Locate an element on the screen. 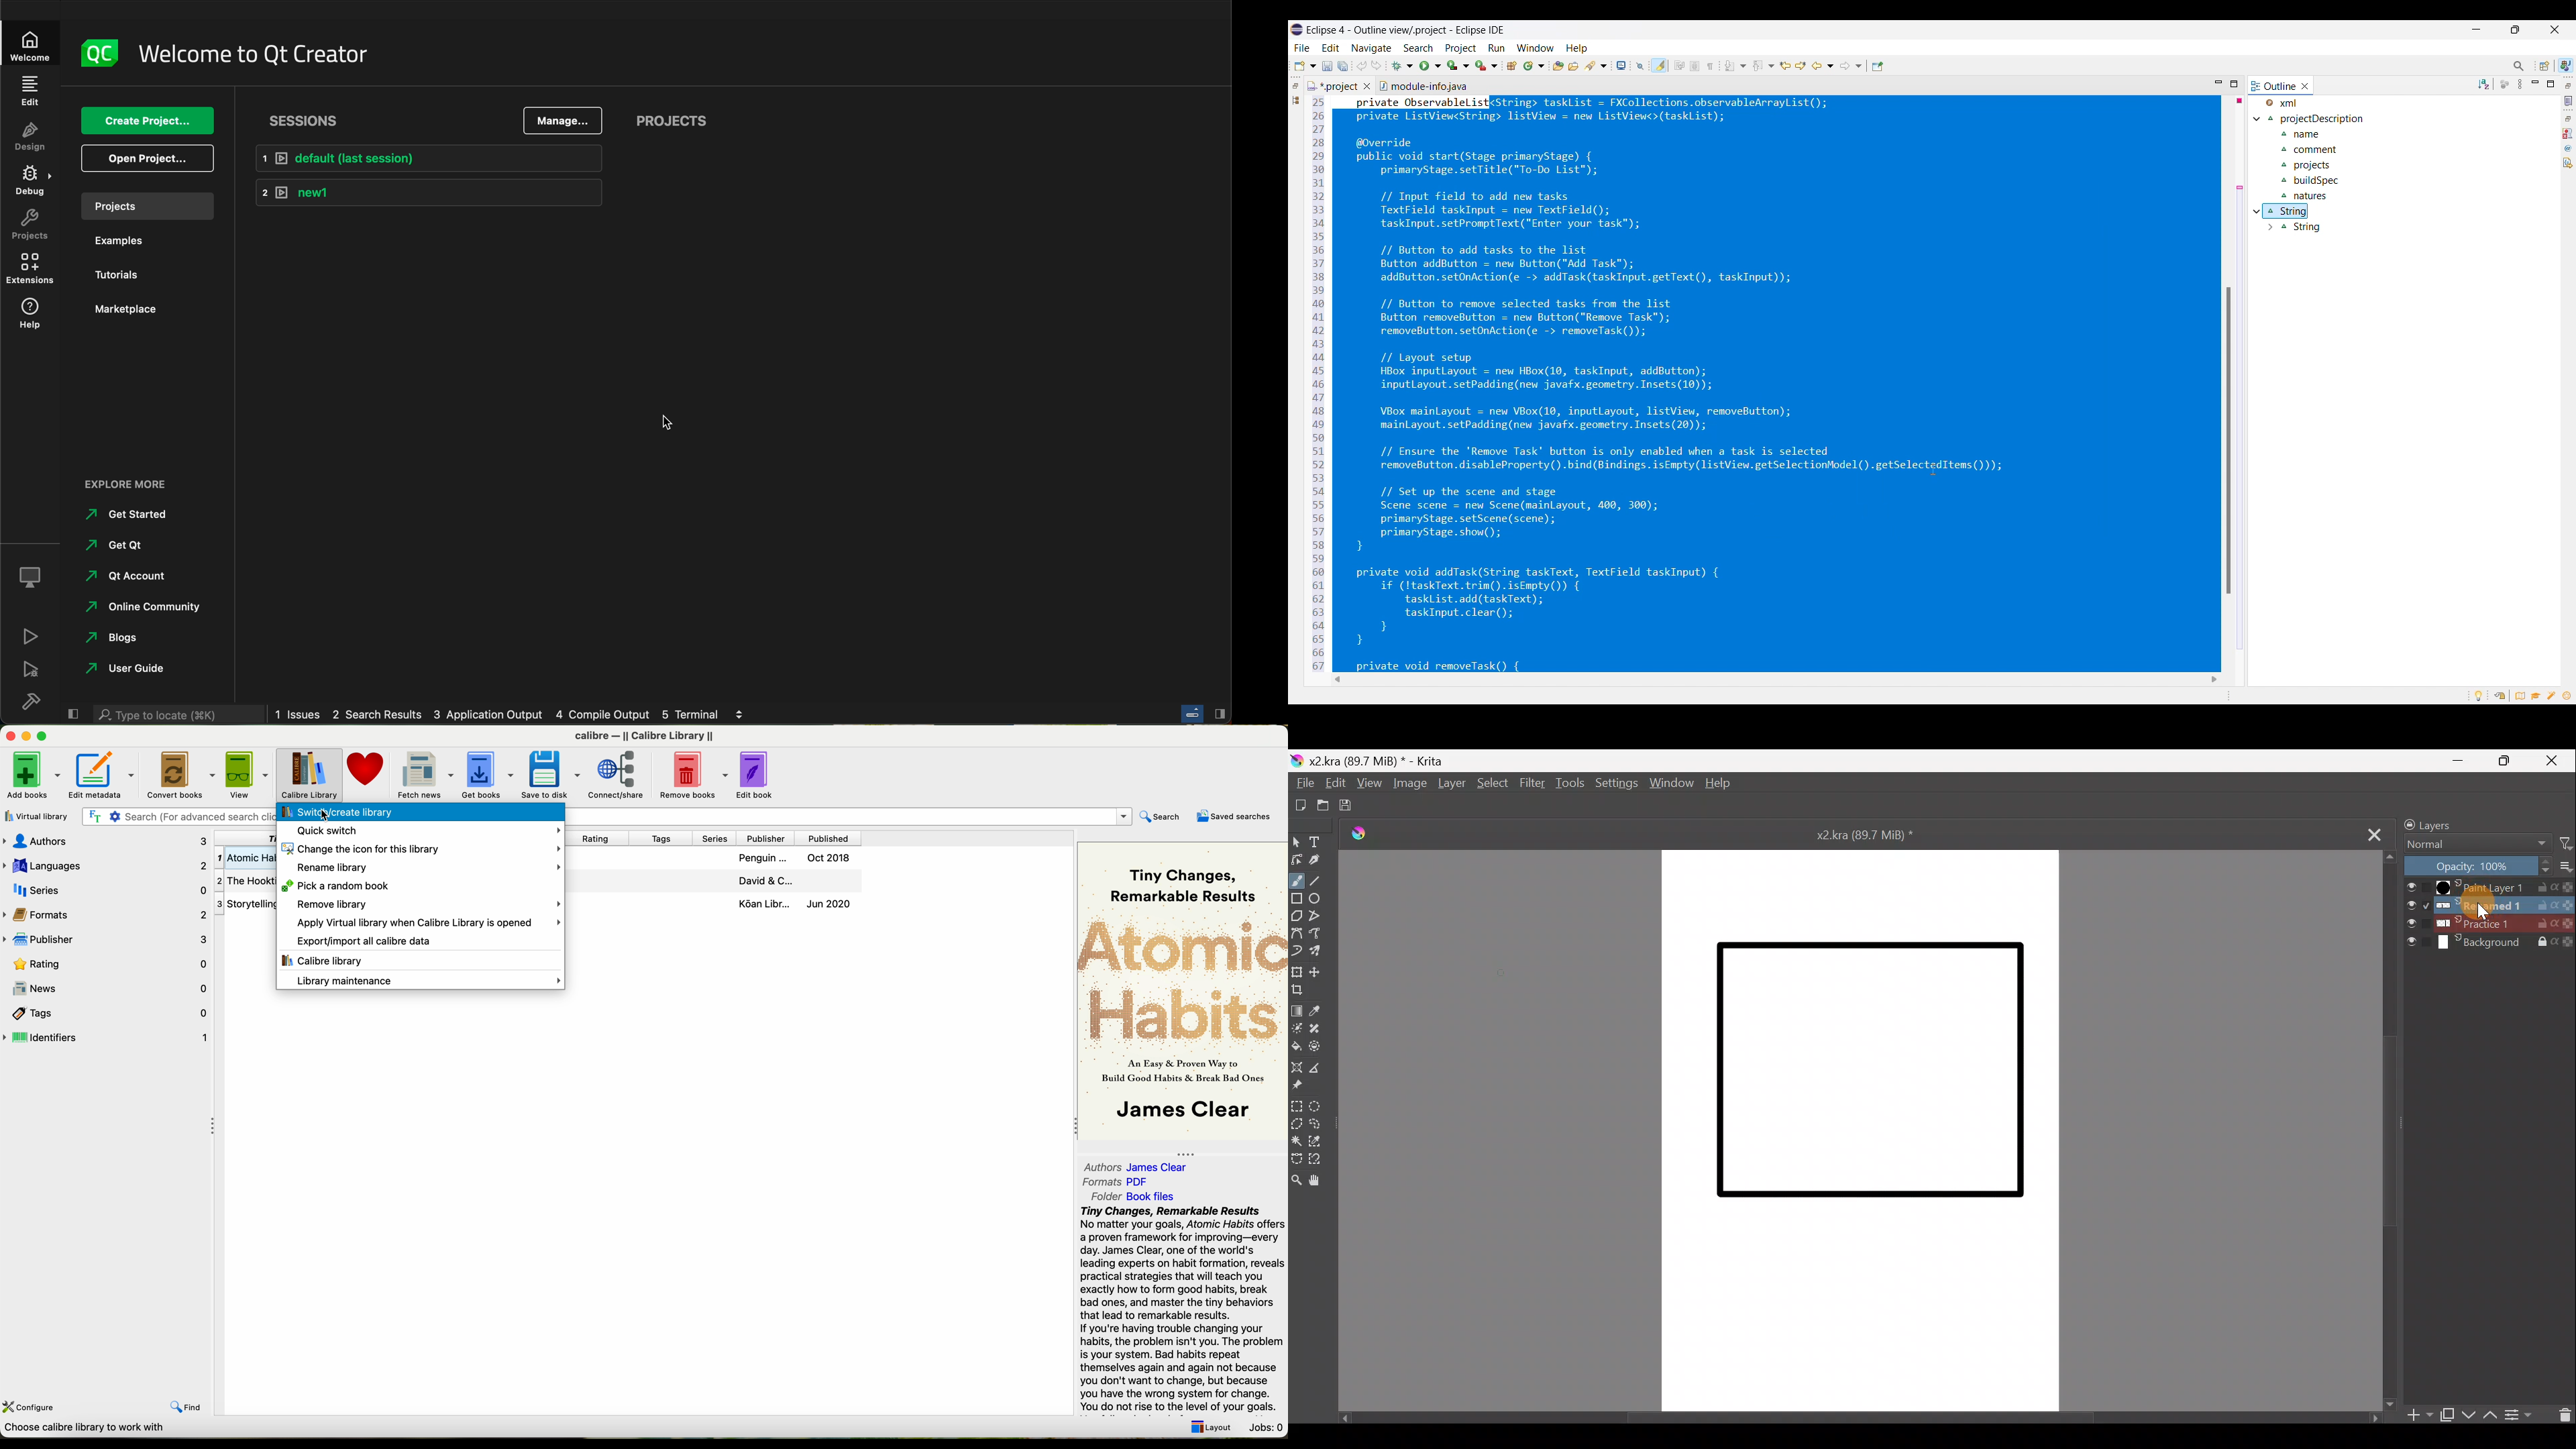 Image resolution: width=2576 pixels, height=1456 pixels. examples is located at coordinates (136, 242).